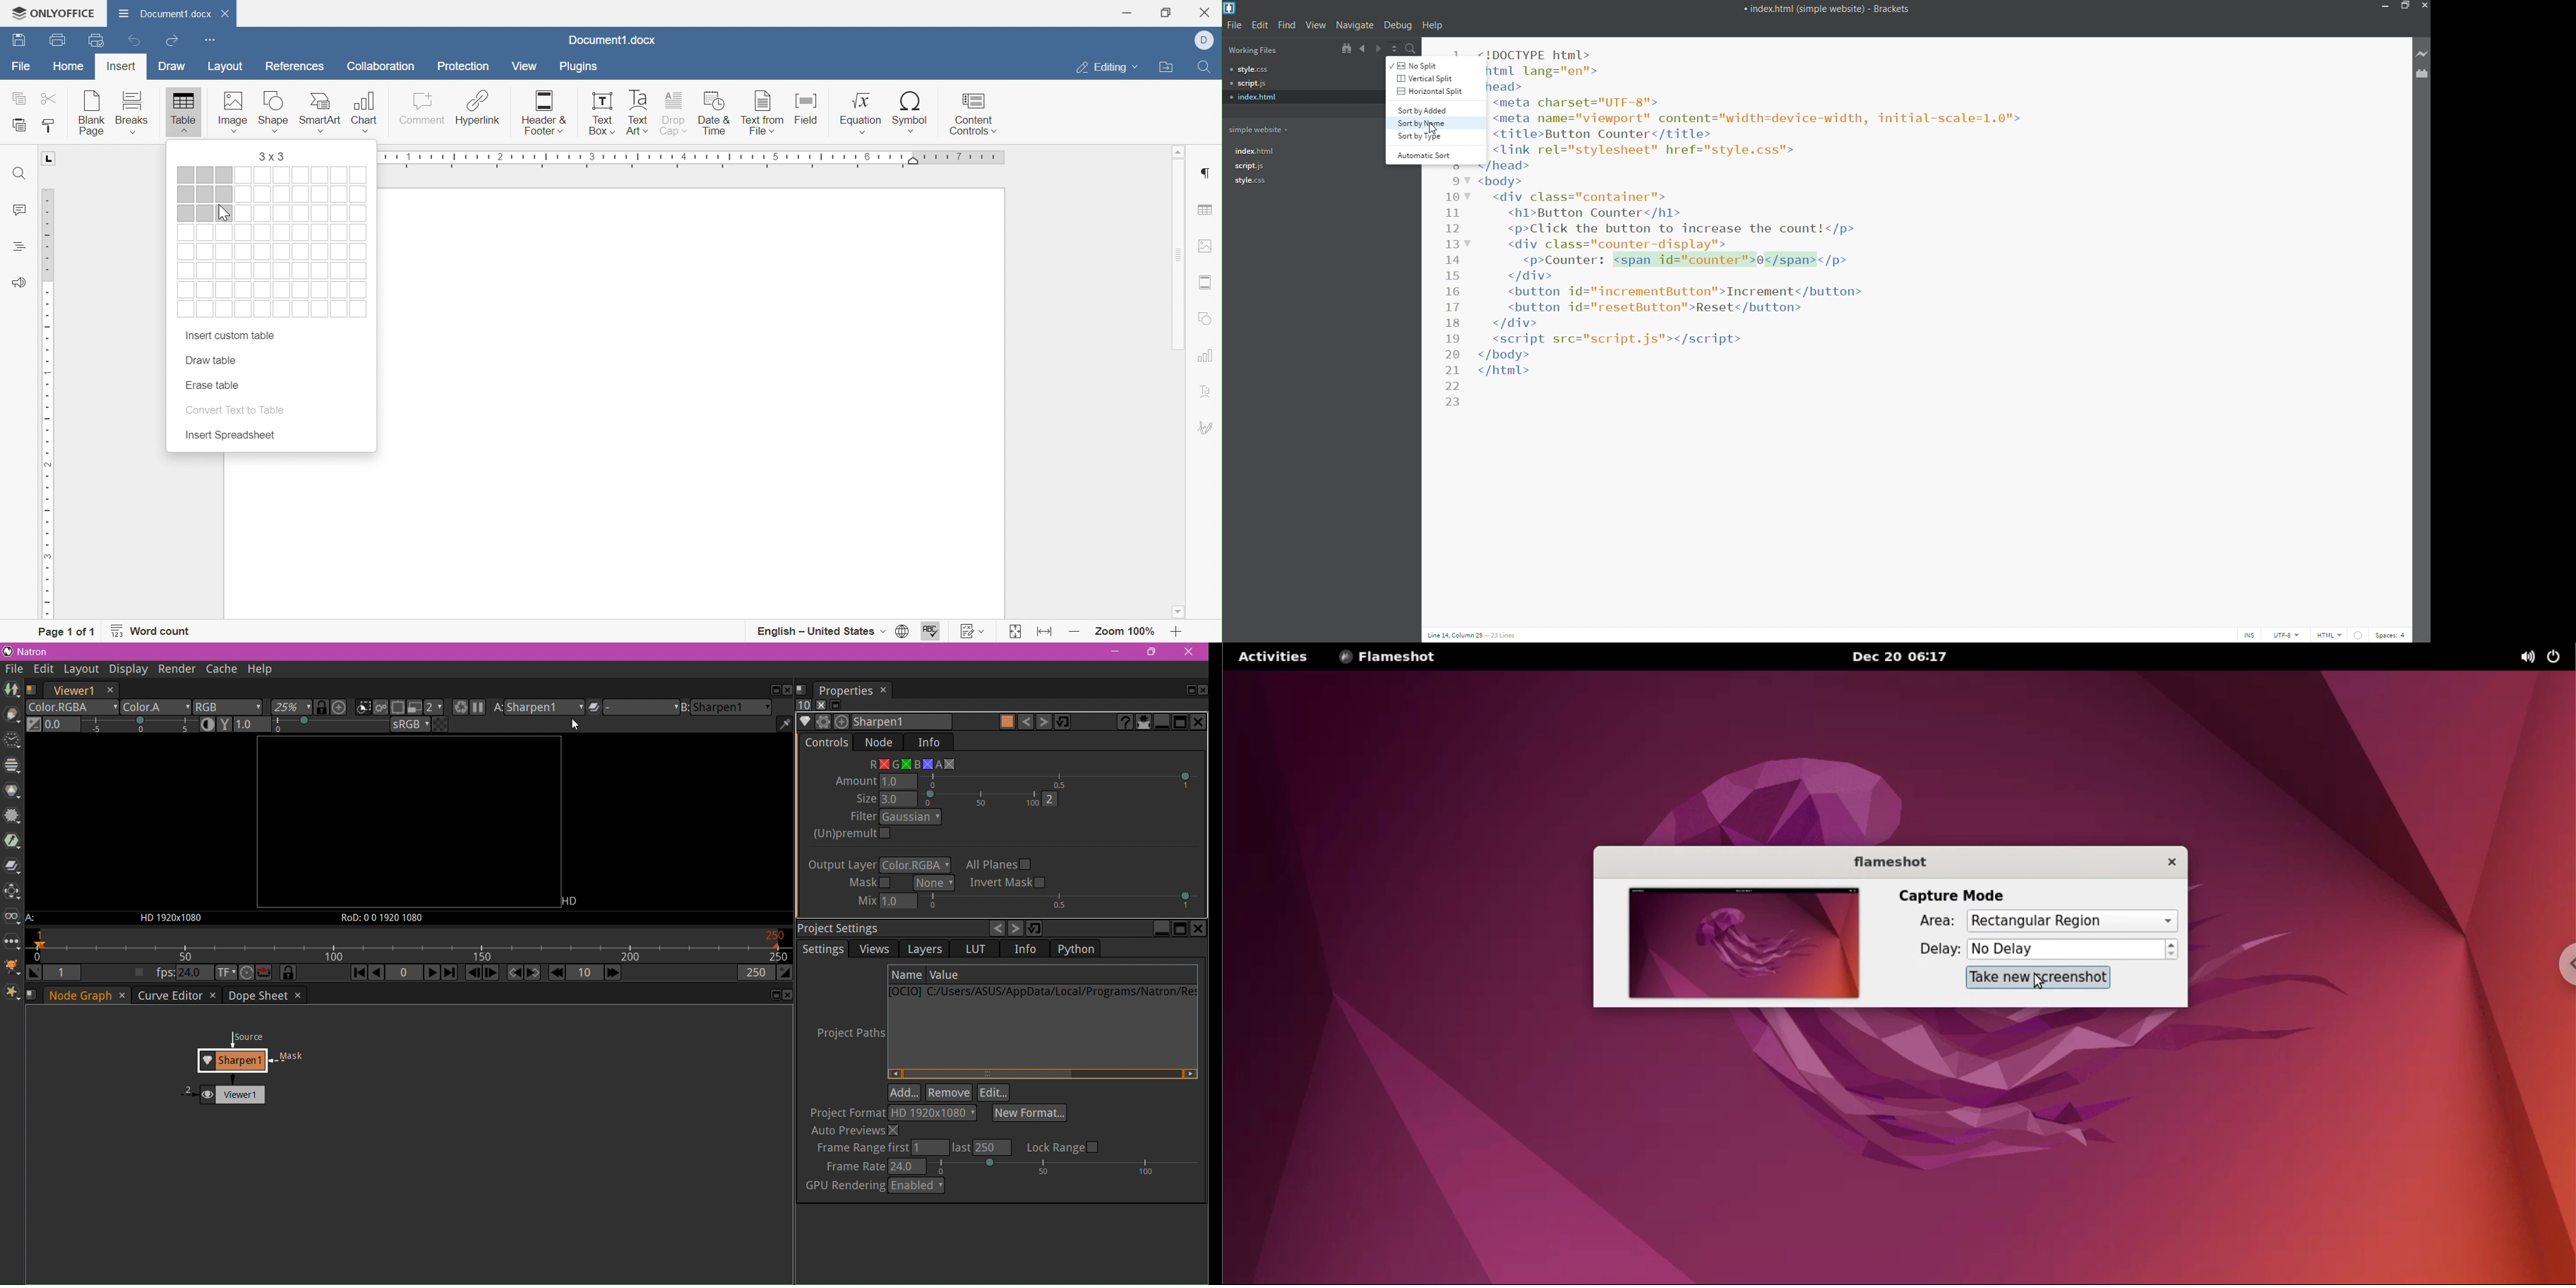 The height and width of the screenshot is (1288, 2576). Describe the element at coordinates (229, 66) in the screenshot. I see `Layout` at that location.